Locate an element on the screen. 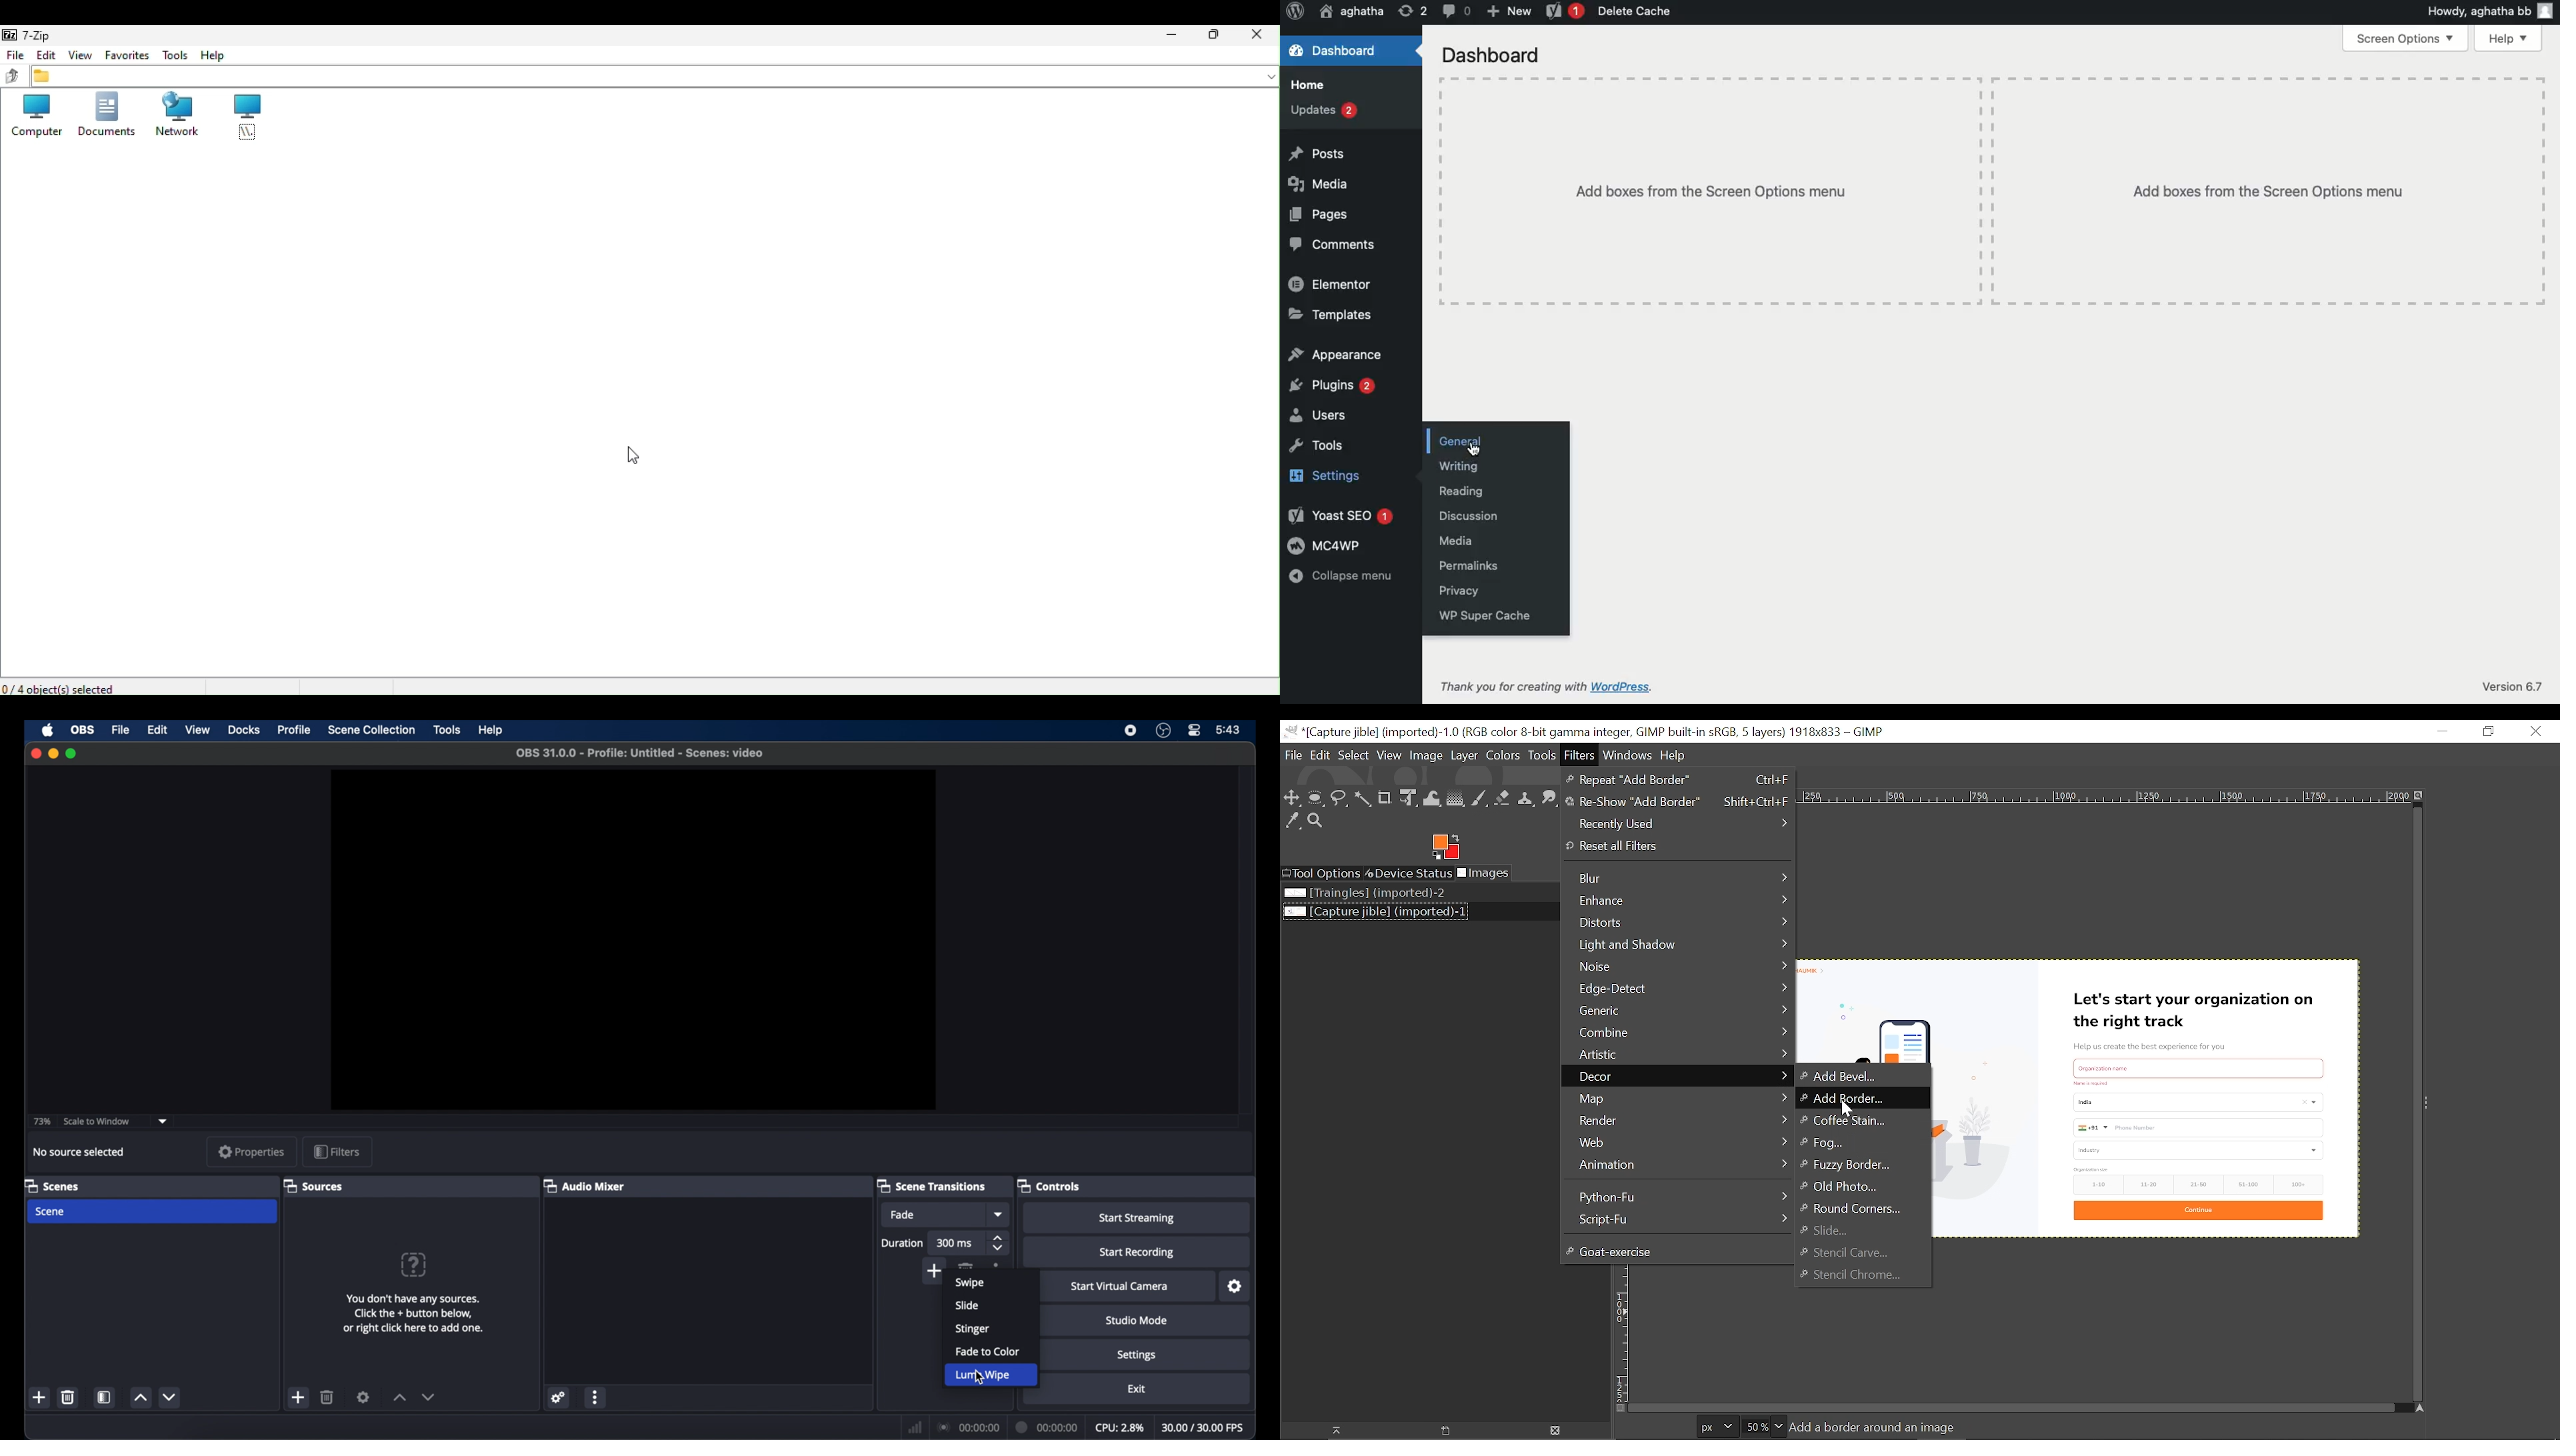 Image resolution: width=2576 pixels, height=1456 pixels. duration is located at coordinates (1047, 1428).